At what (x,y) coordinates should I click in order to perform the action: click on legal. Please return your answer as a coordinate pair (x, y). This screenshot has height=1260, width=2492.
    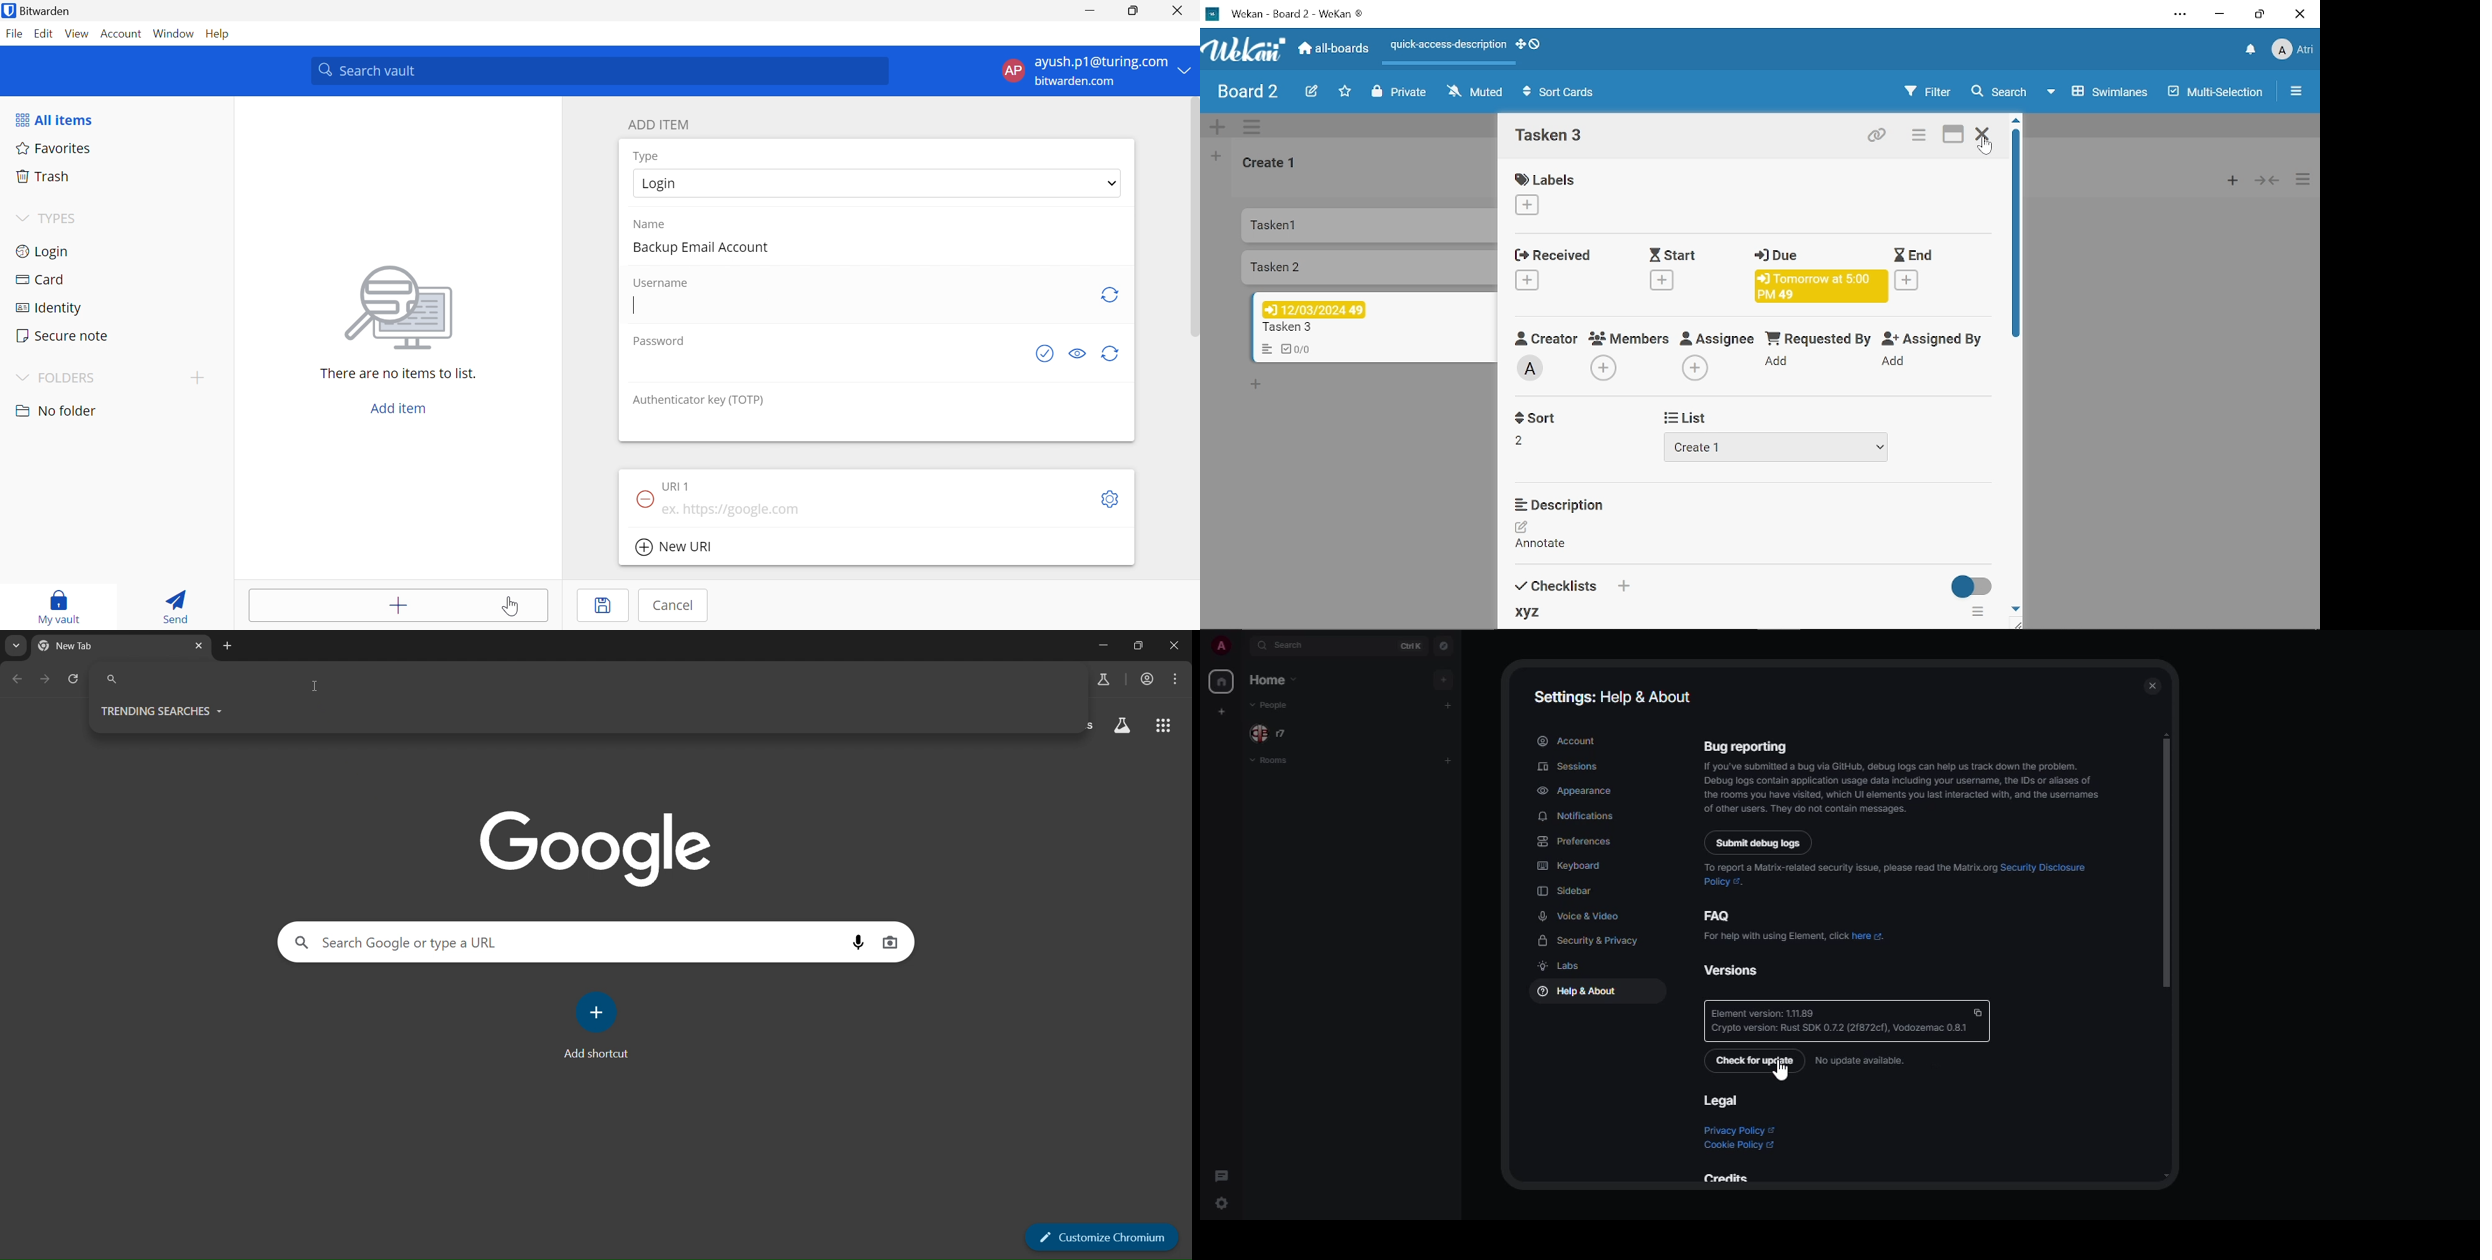
    Looking at the image, I should click on (1721, 1099).